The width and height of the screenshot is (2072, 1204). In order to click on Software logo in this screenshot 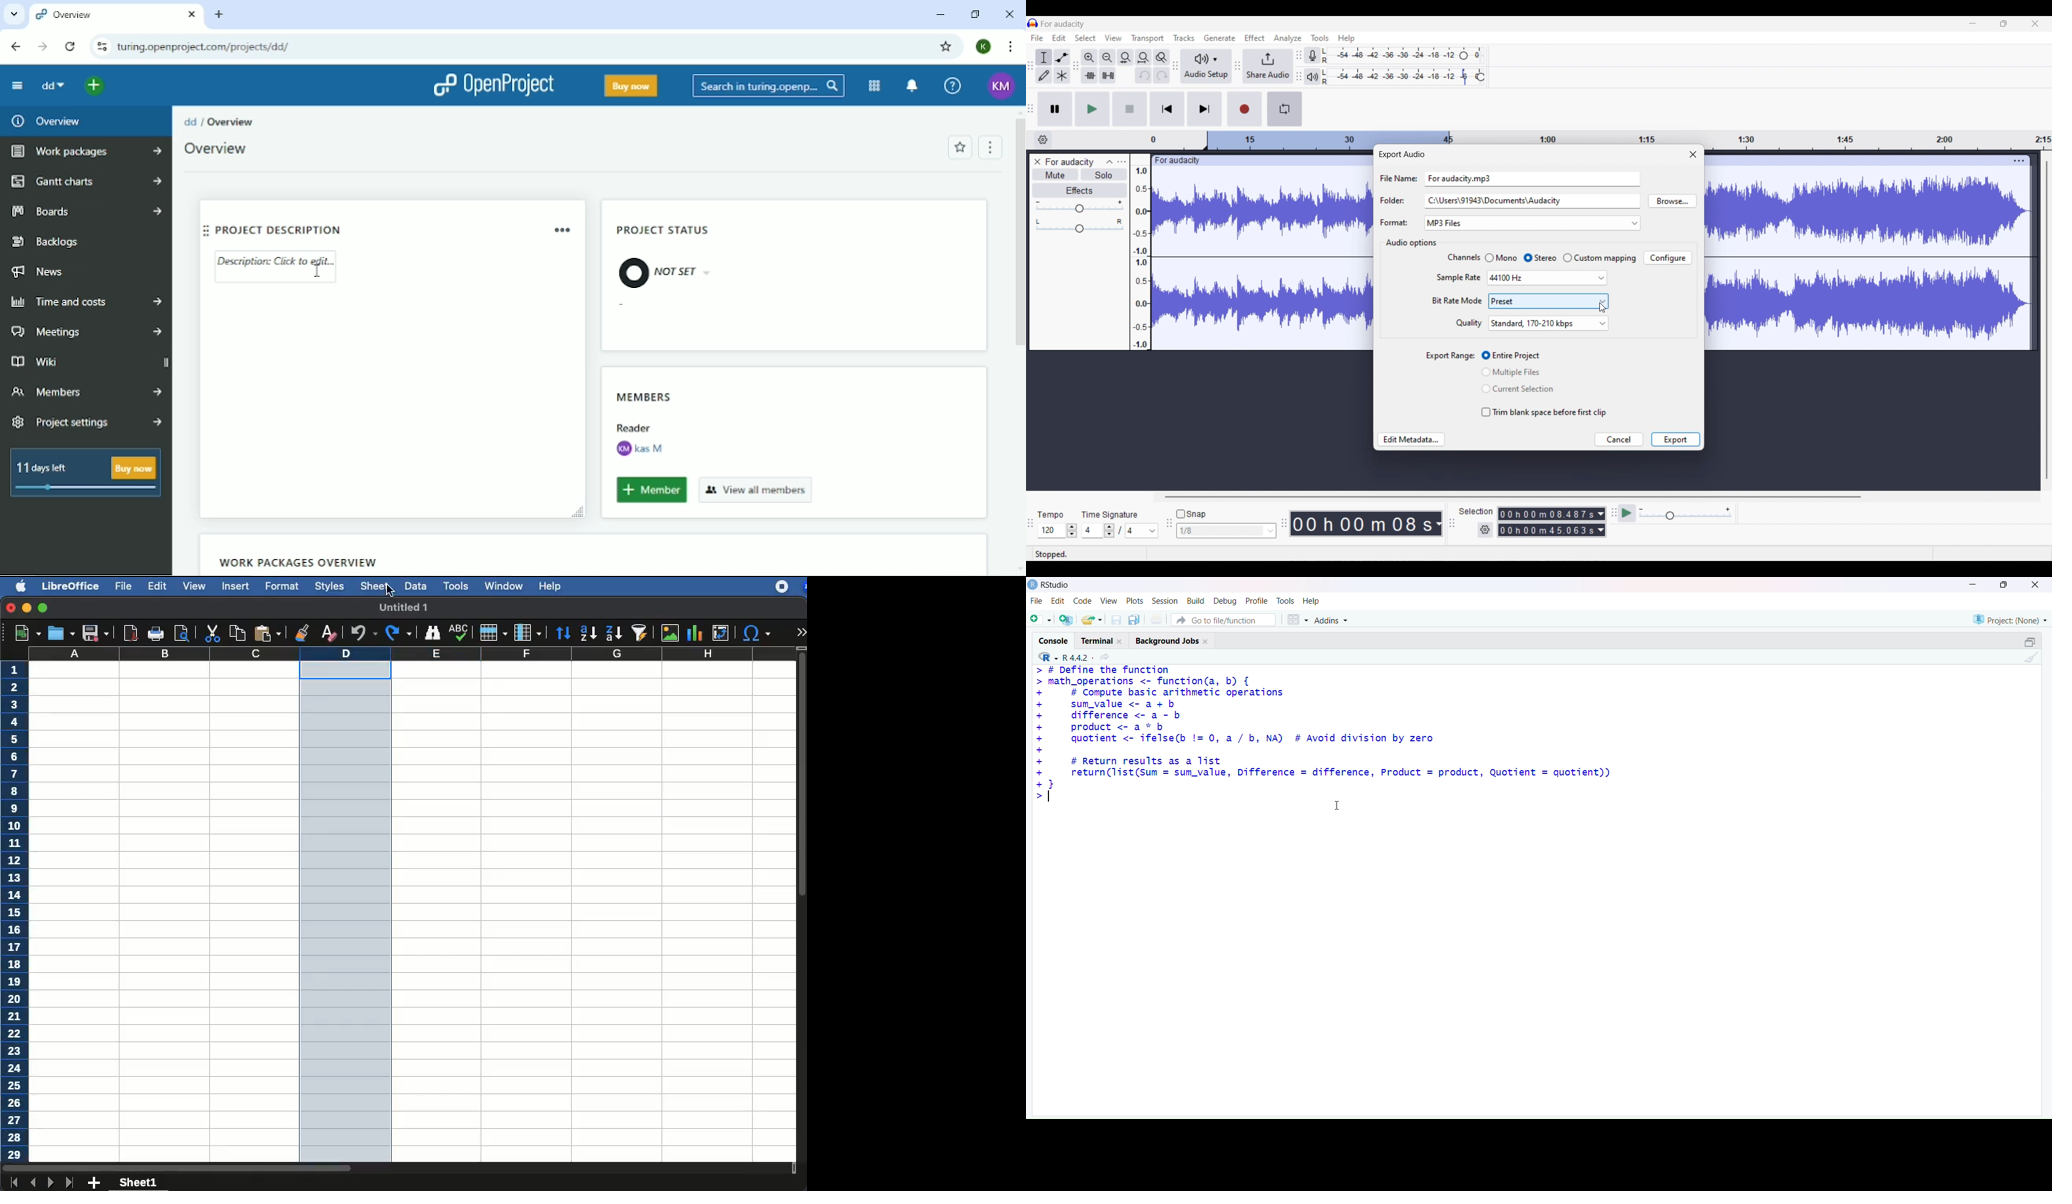, I will do `click(1033, 23)`.